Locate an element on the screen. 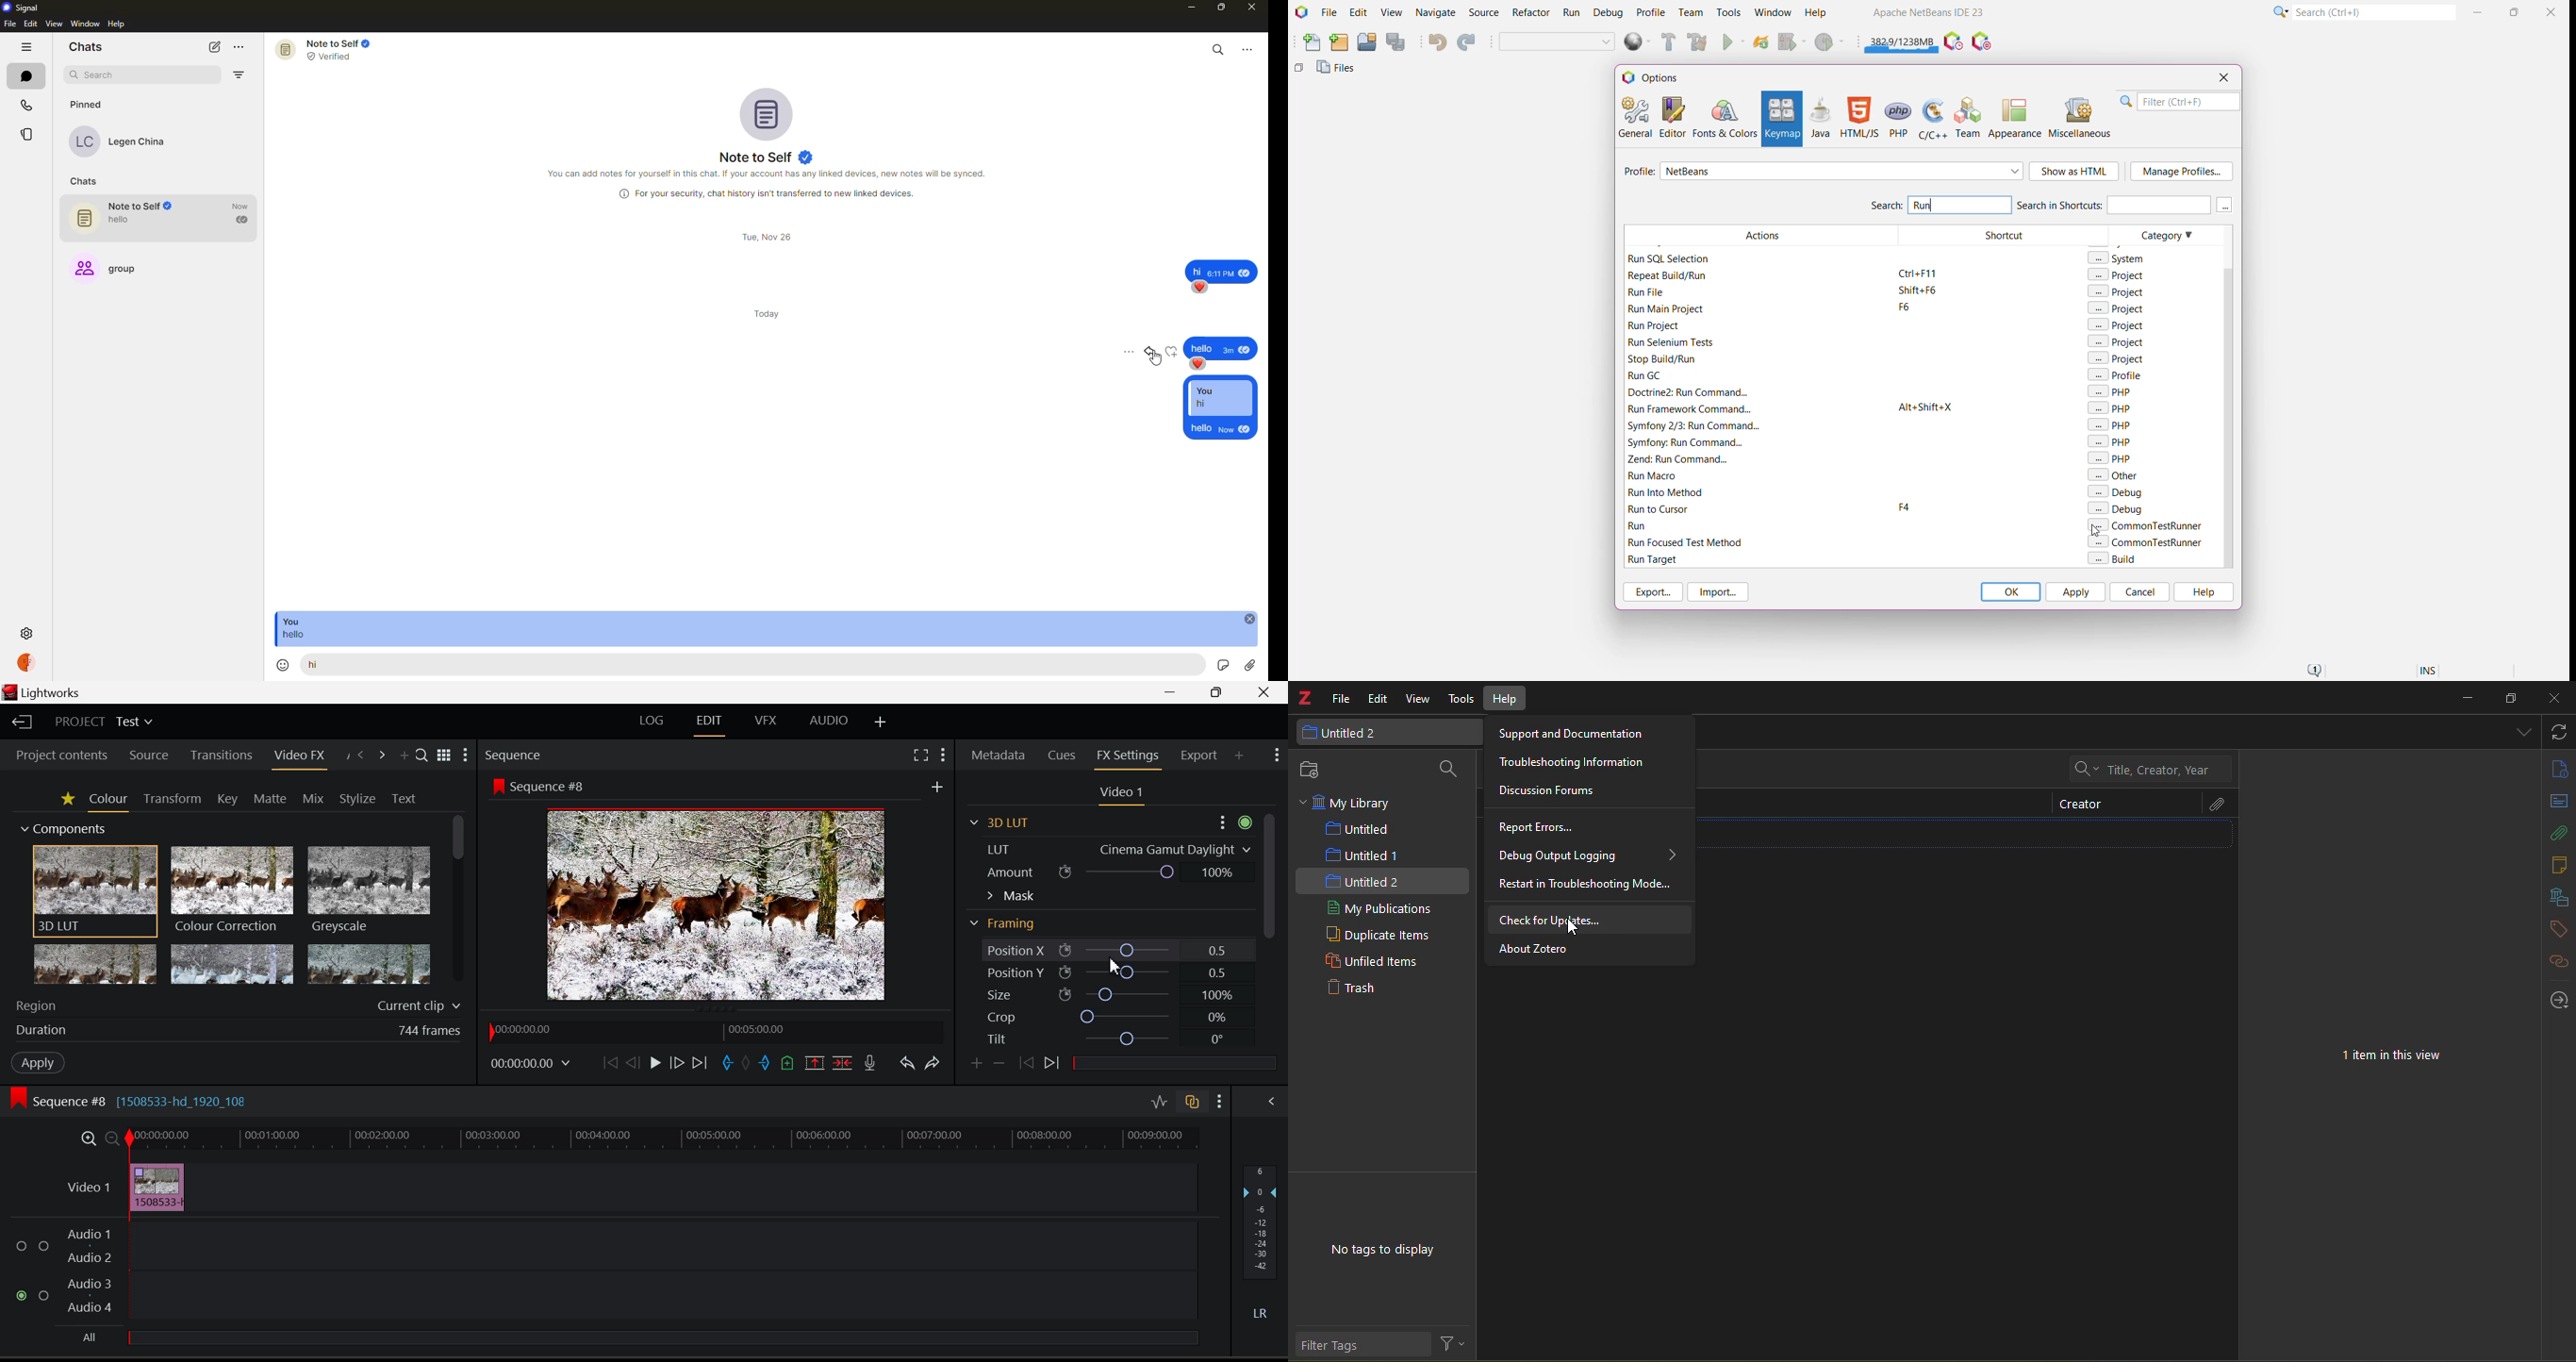 The height and width of the screenshot is (1372, 2576). close is located at coordinates (1251, 618).